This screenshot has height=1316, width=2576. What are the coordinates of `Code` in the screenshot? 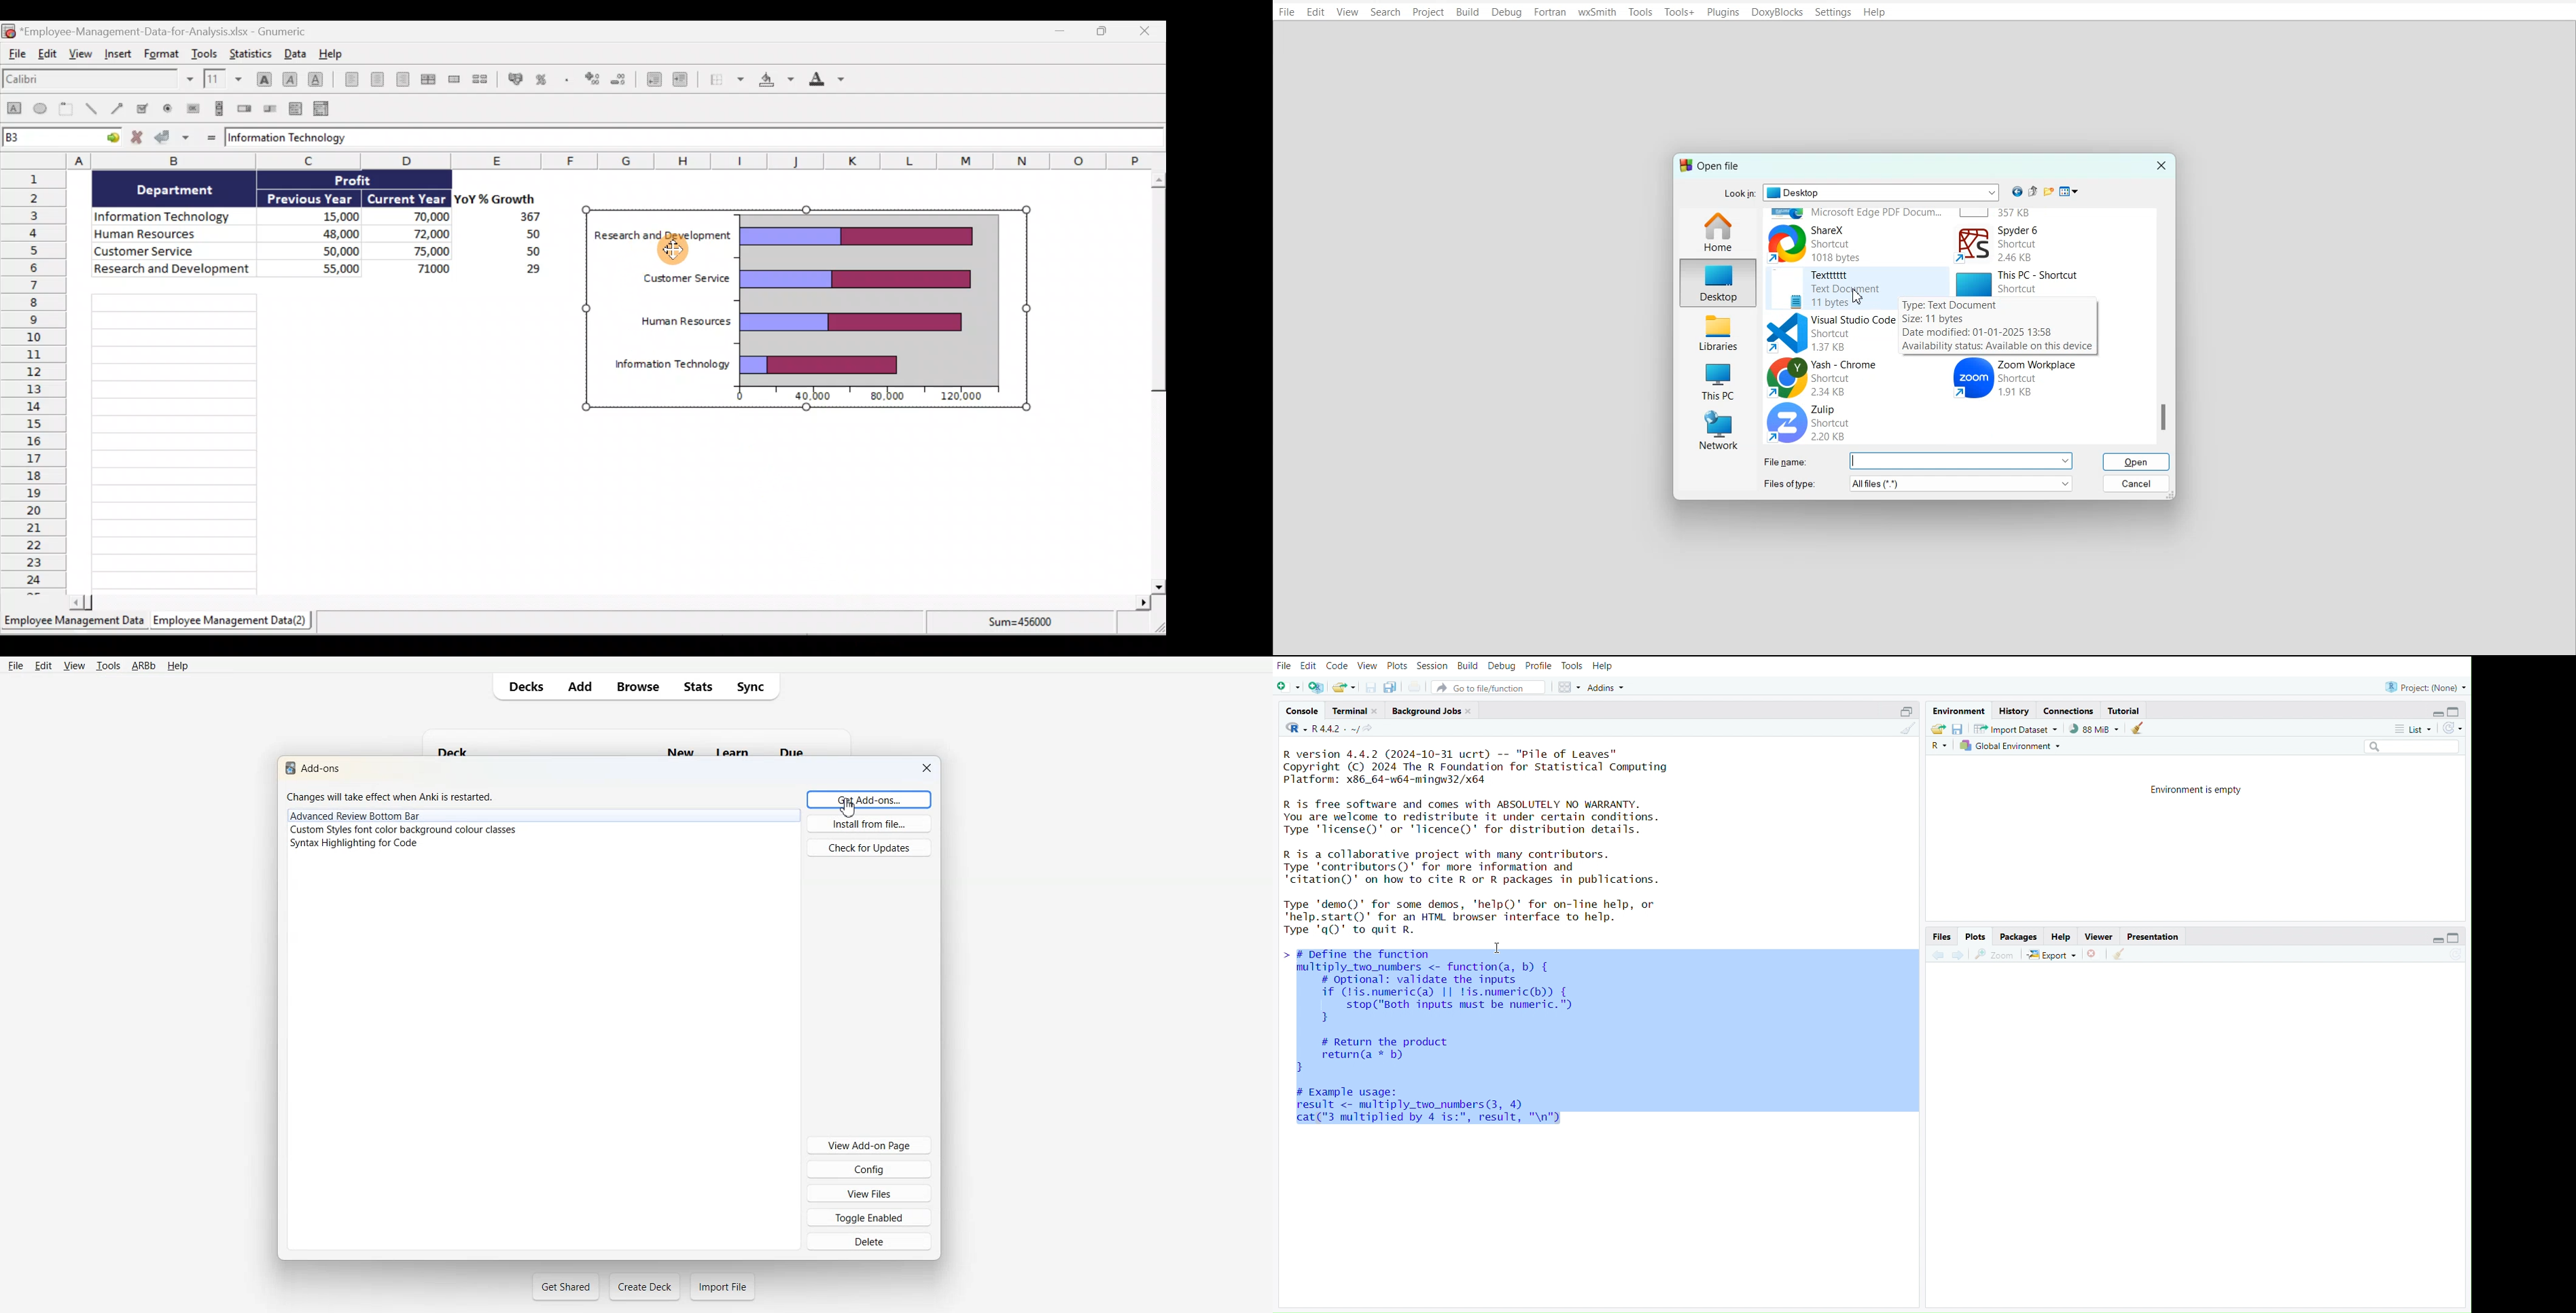 It's located at (1336, 667).